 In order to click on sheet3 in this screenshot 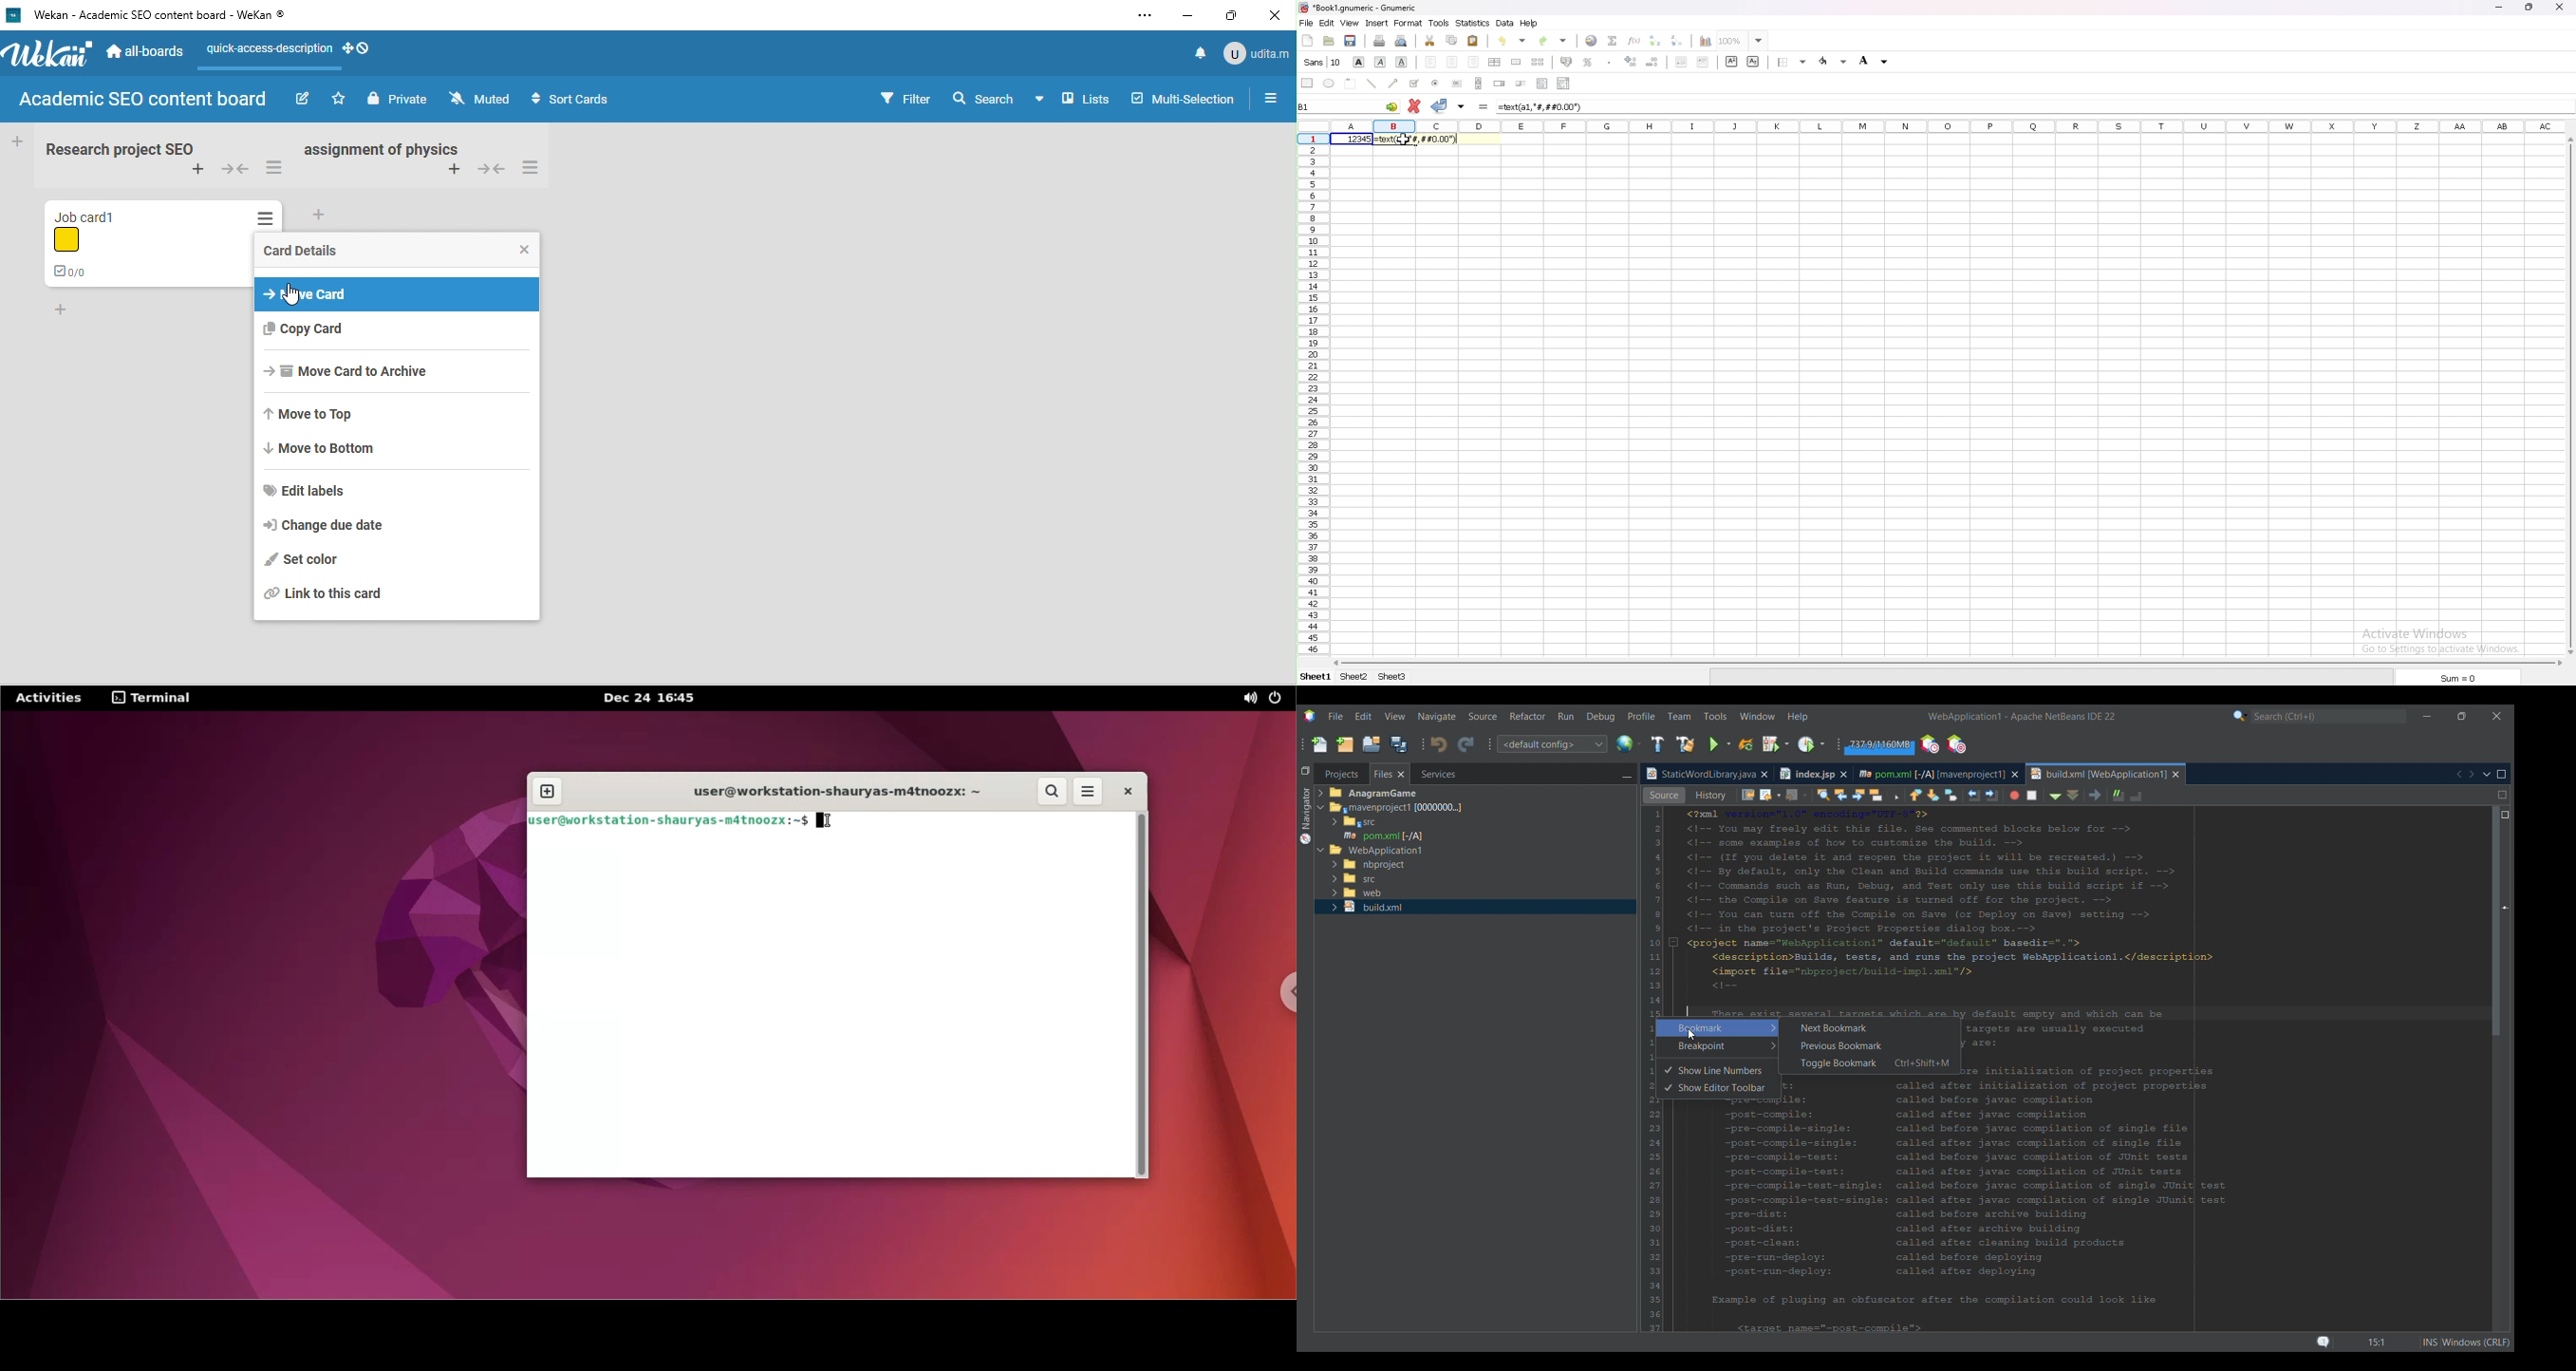, I will do `click(1393, 677)`.